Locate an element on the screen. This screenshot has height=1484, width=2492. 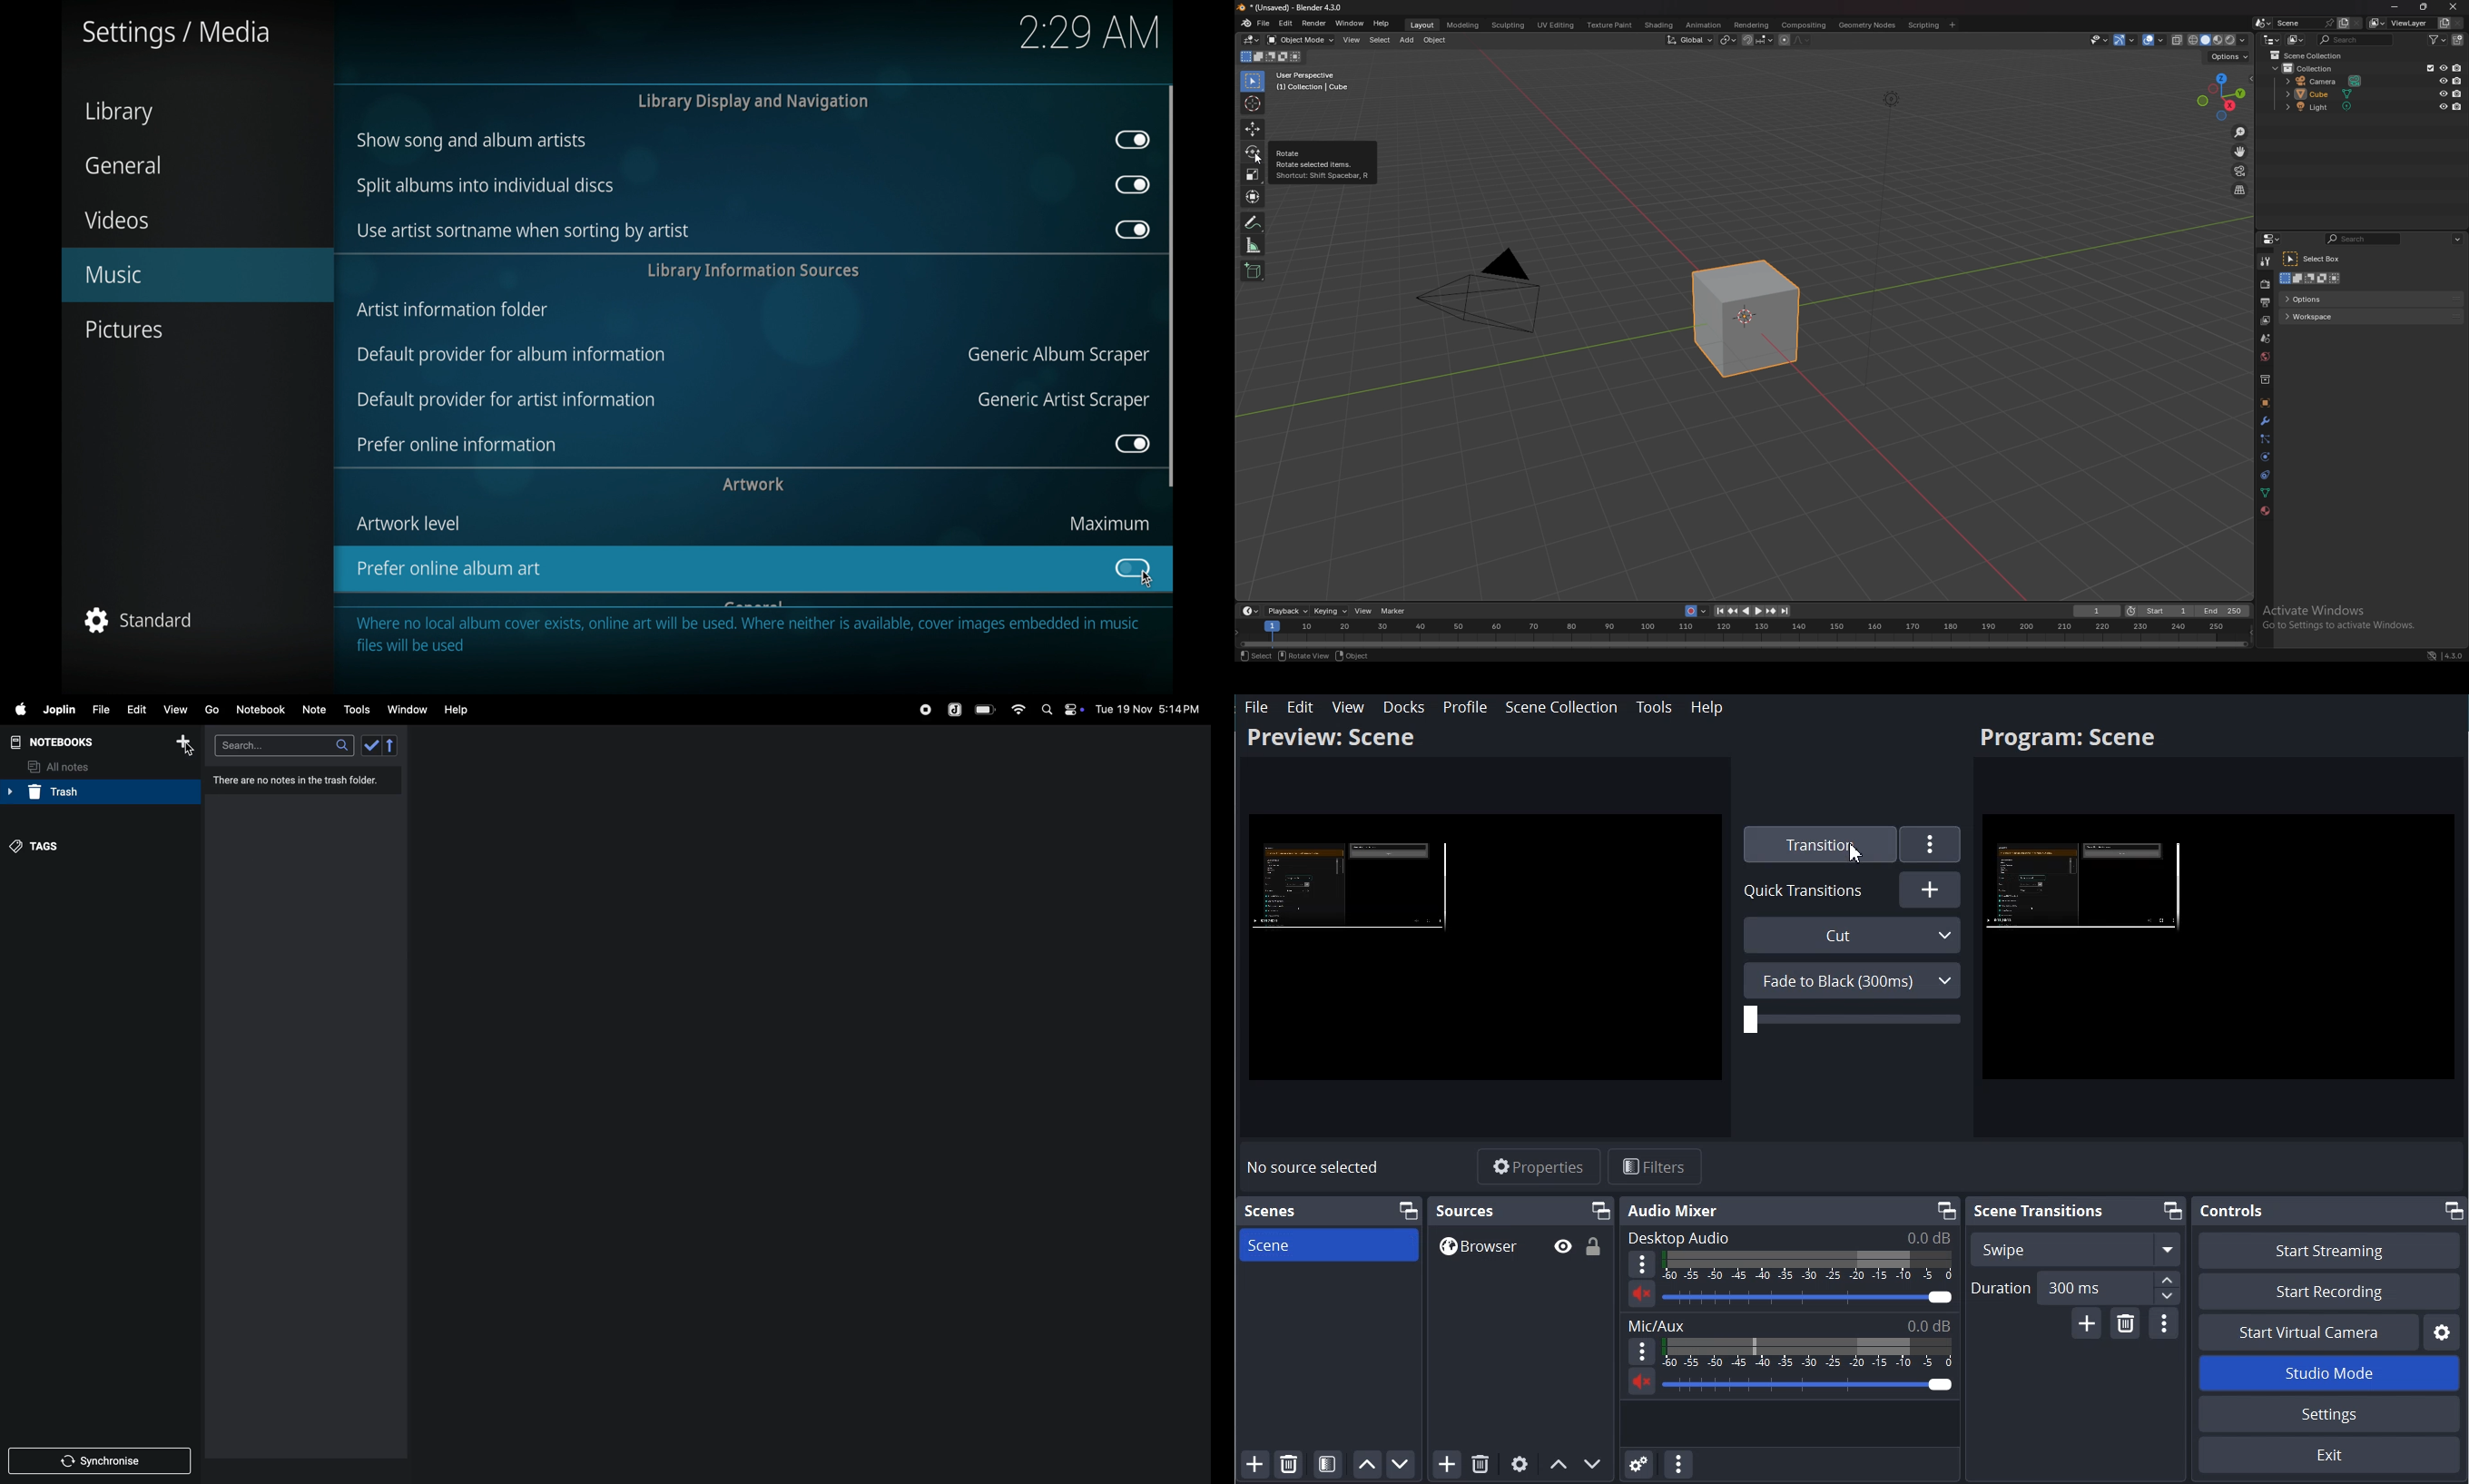
Volume Adjuster is located at coordinates (1806, 1297).